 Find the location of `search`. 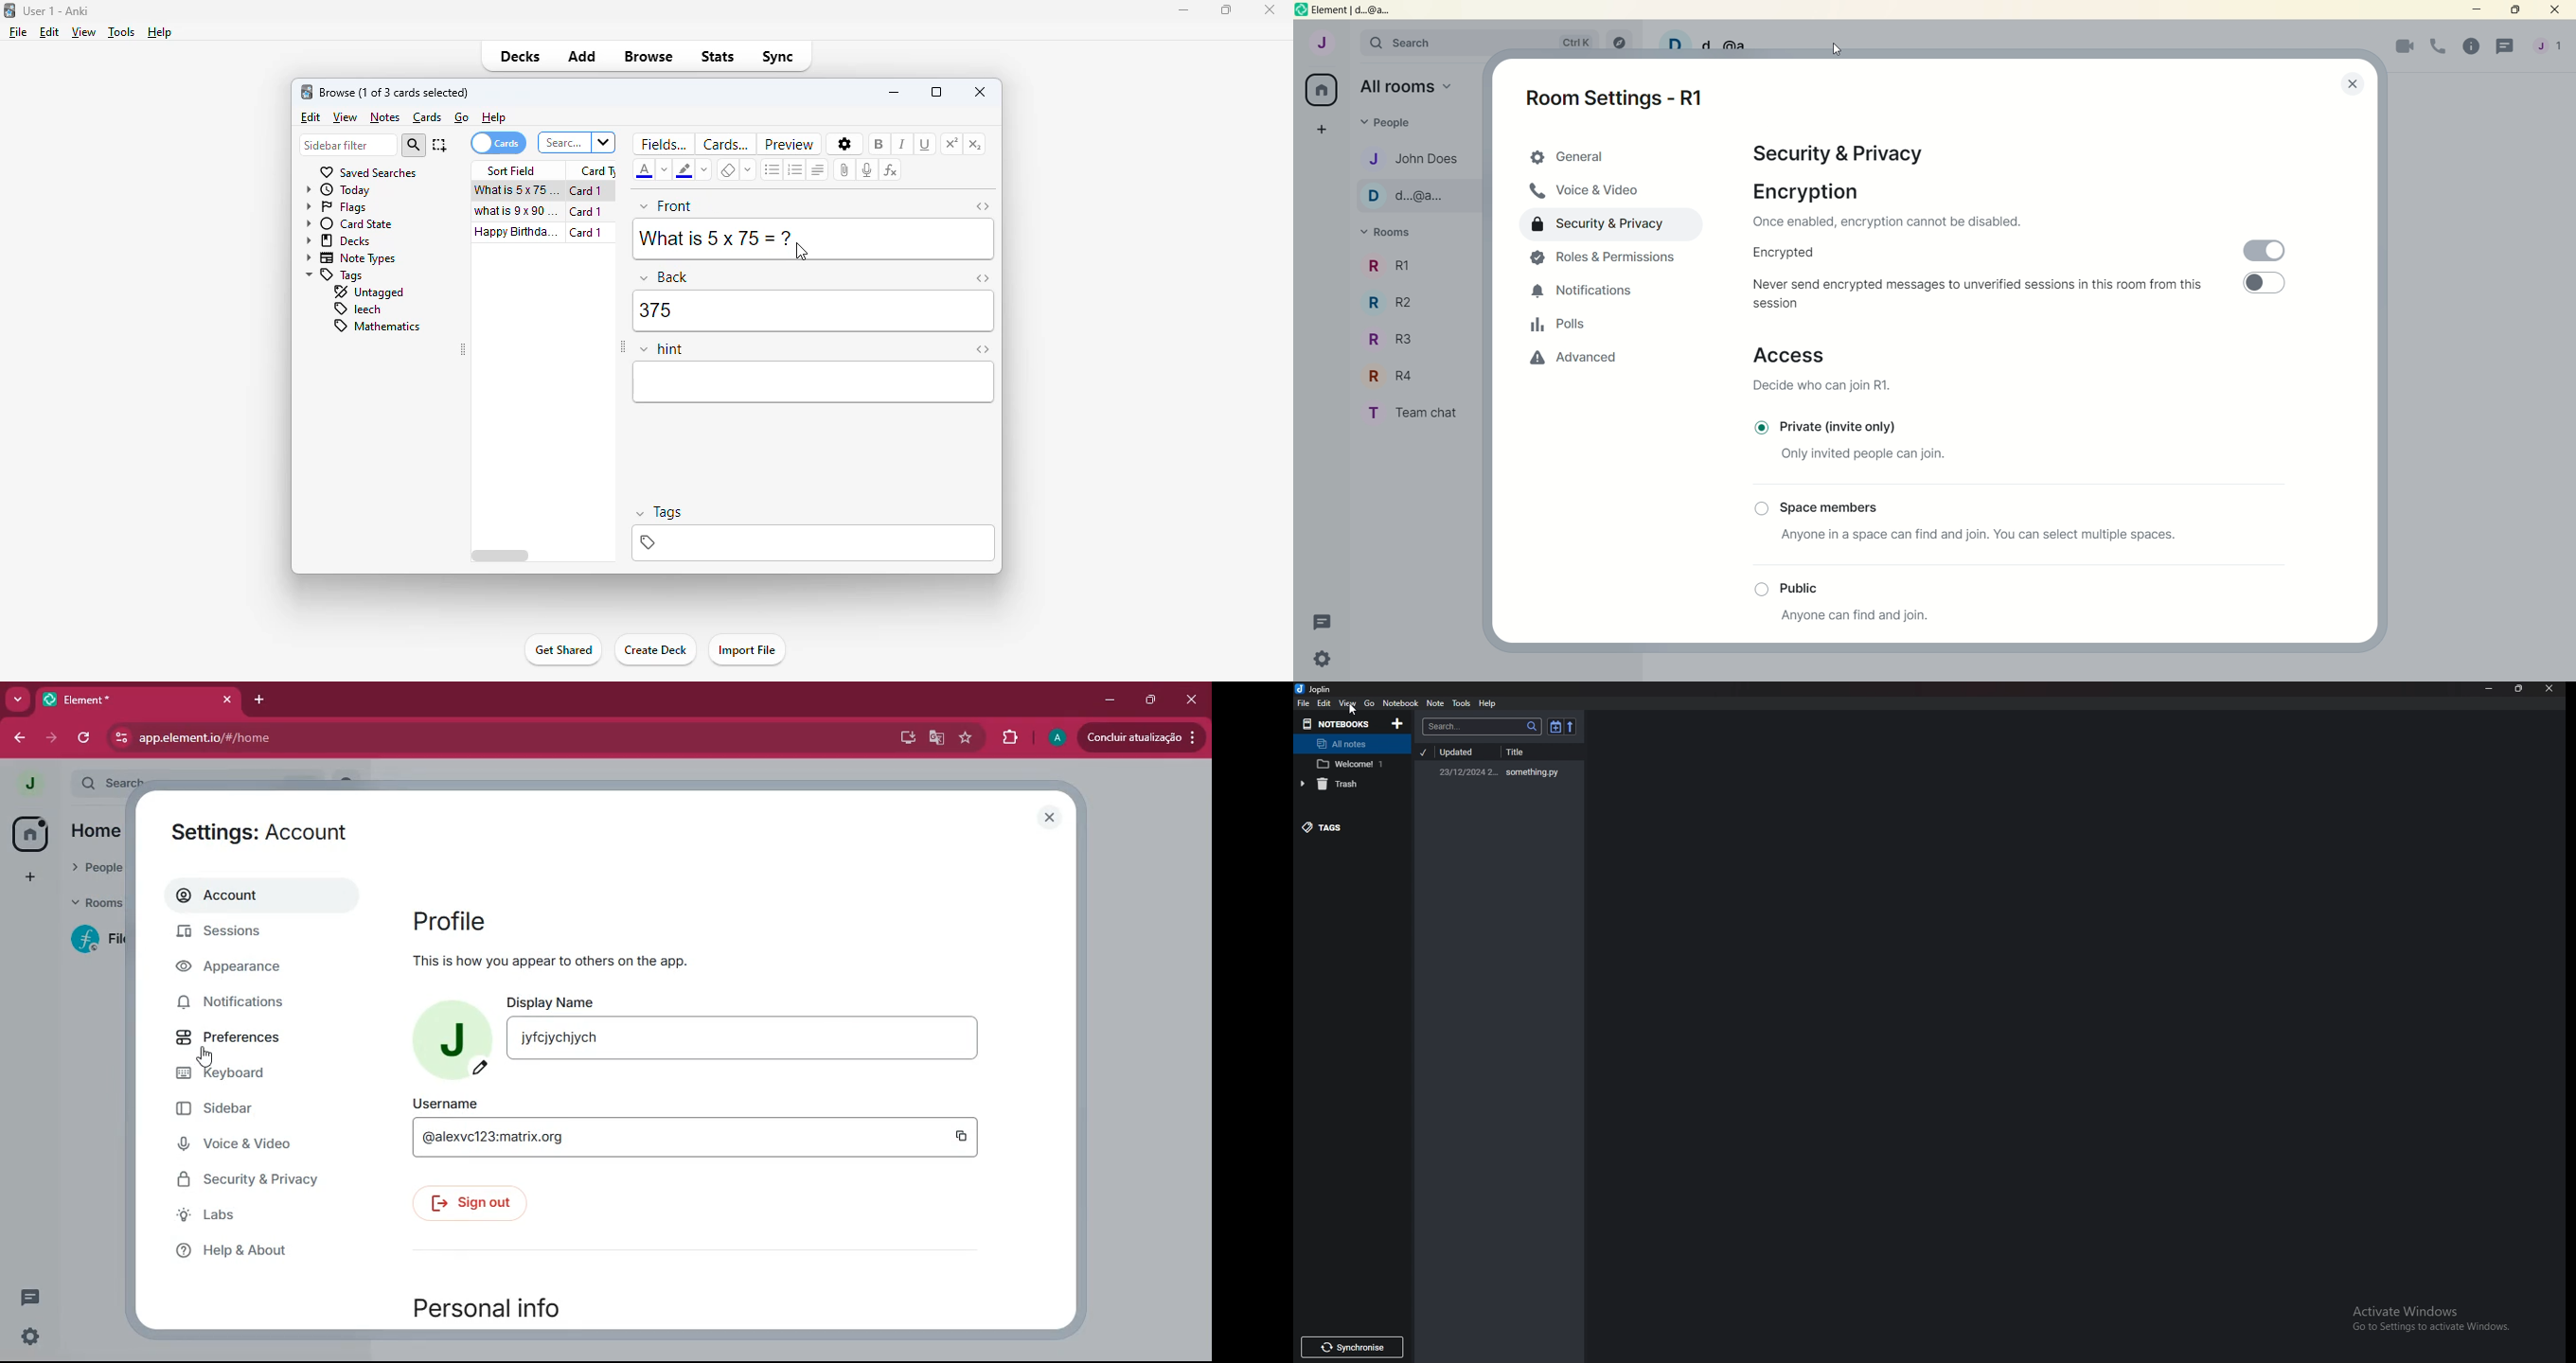

search is located at coordinates (577, 143).